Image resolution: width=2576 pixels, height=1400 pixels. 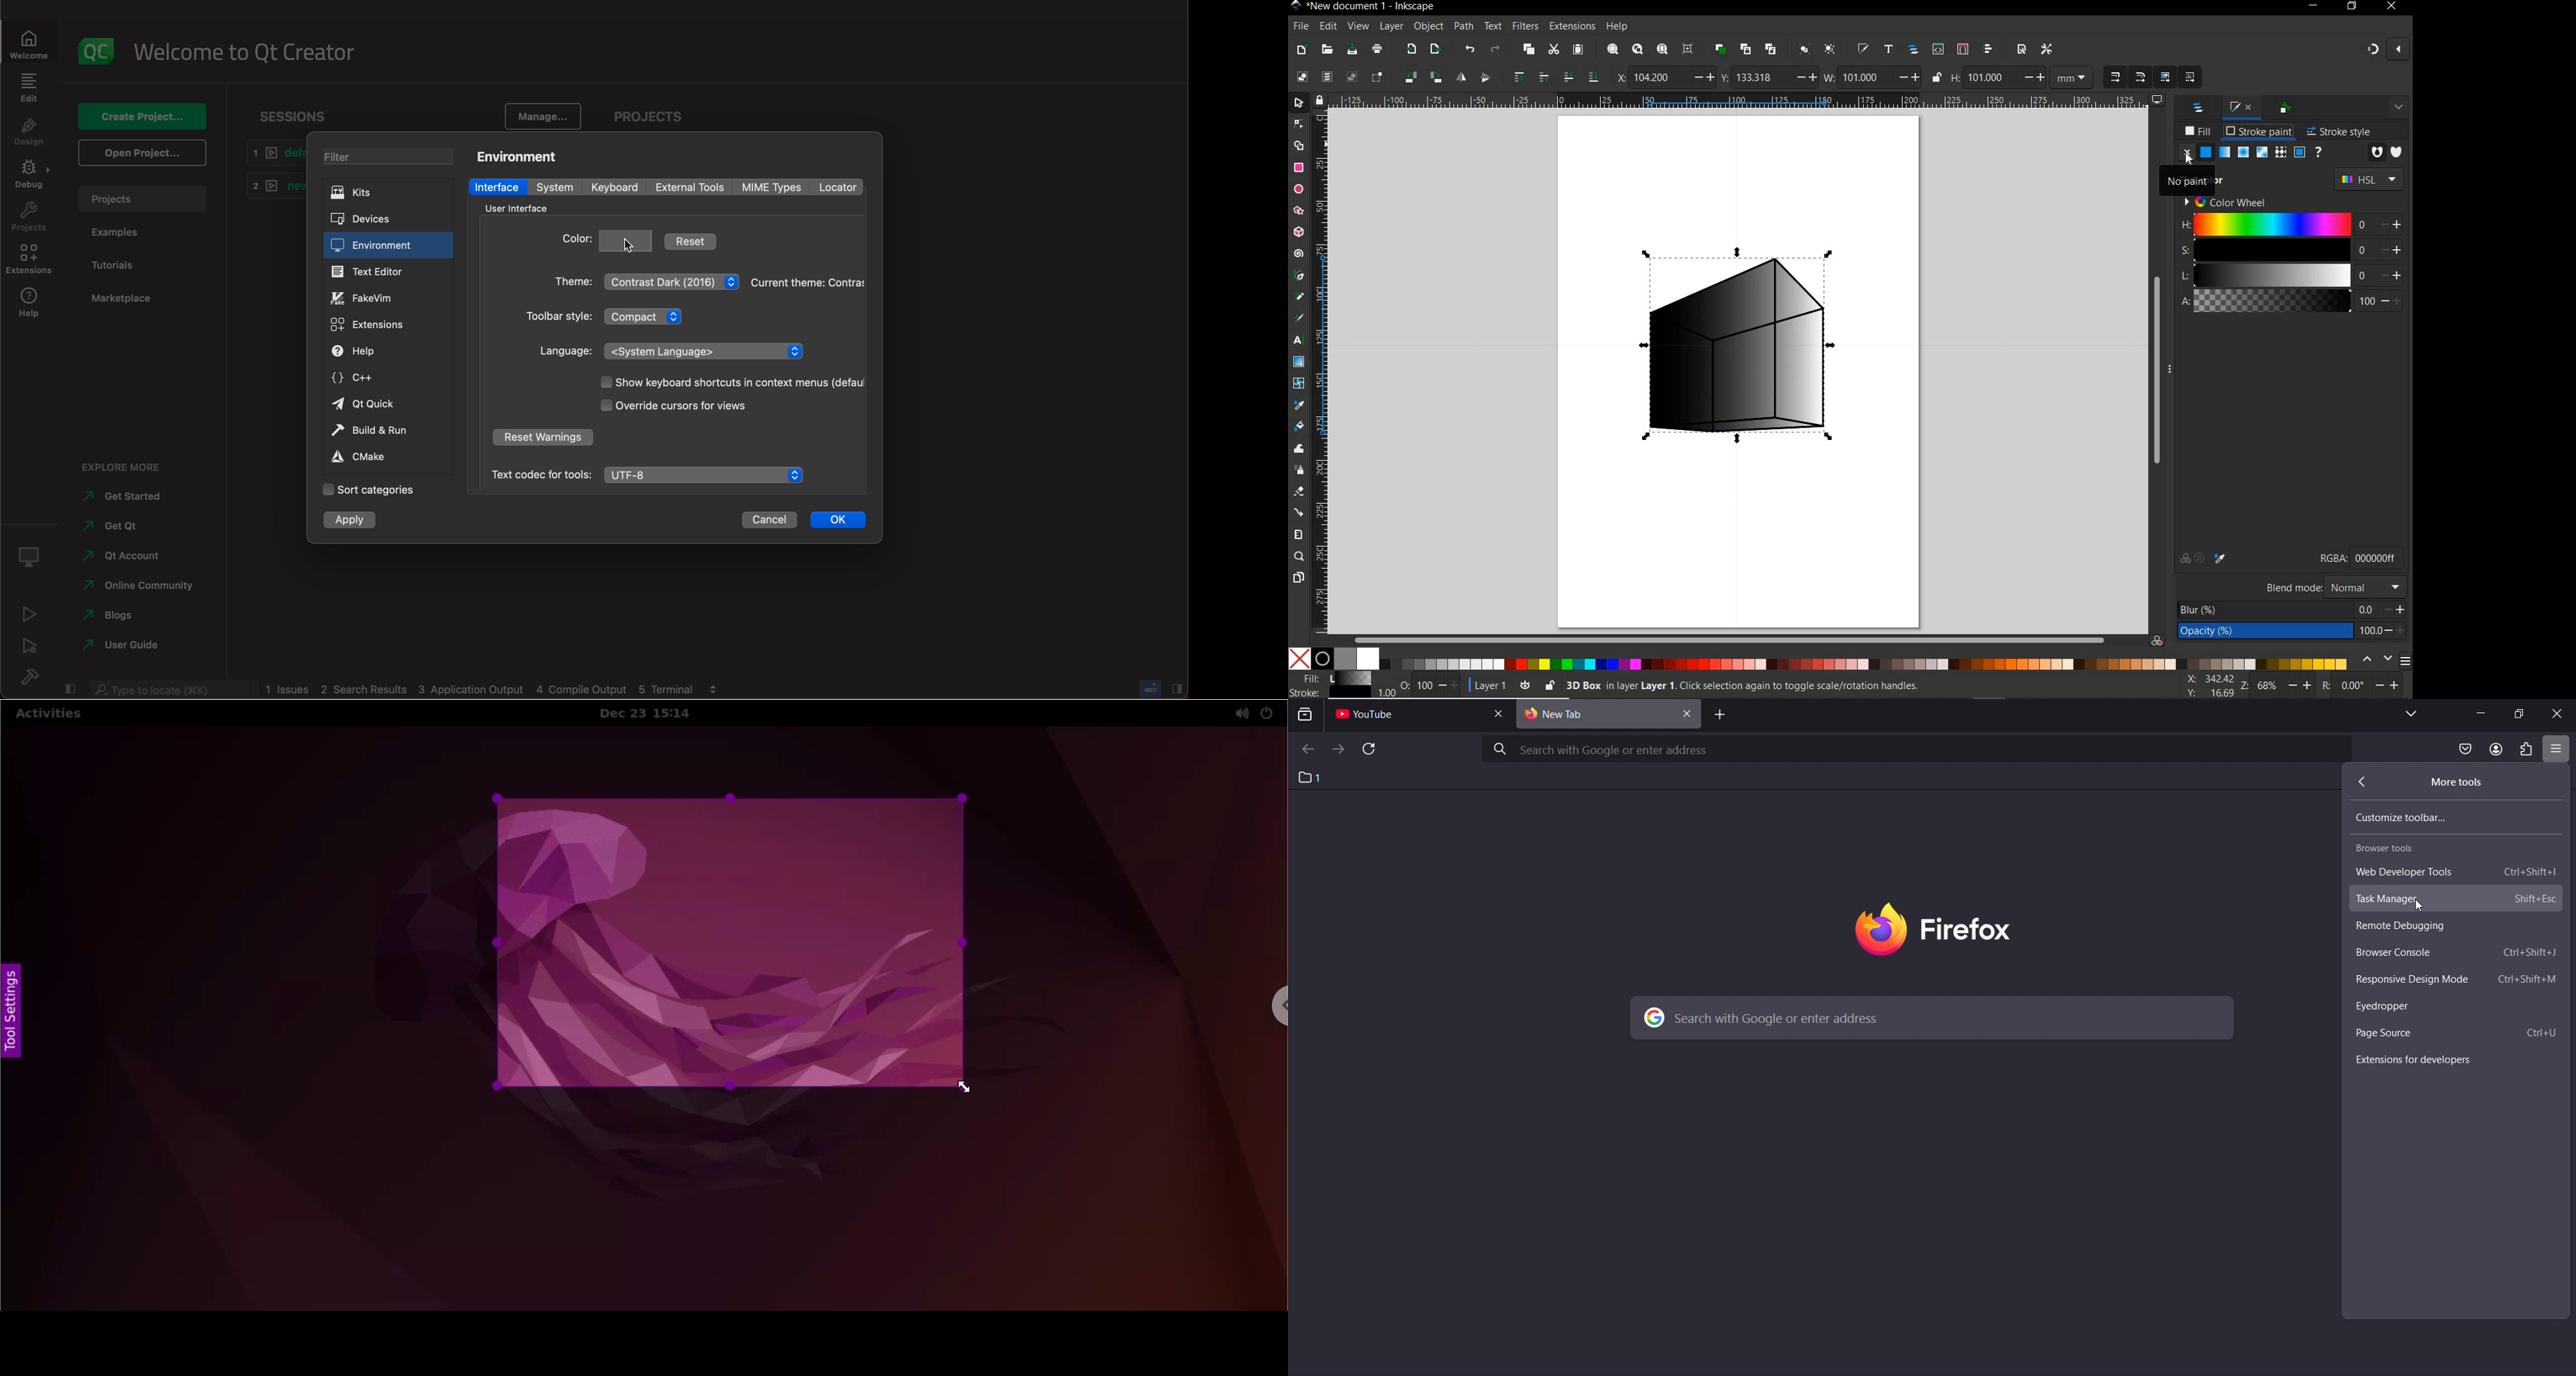 What do you see at coordinates (1299, 492) in the screenshot?
I see `ERASER TOOL` at bounding box center [1299, 492].